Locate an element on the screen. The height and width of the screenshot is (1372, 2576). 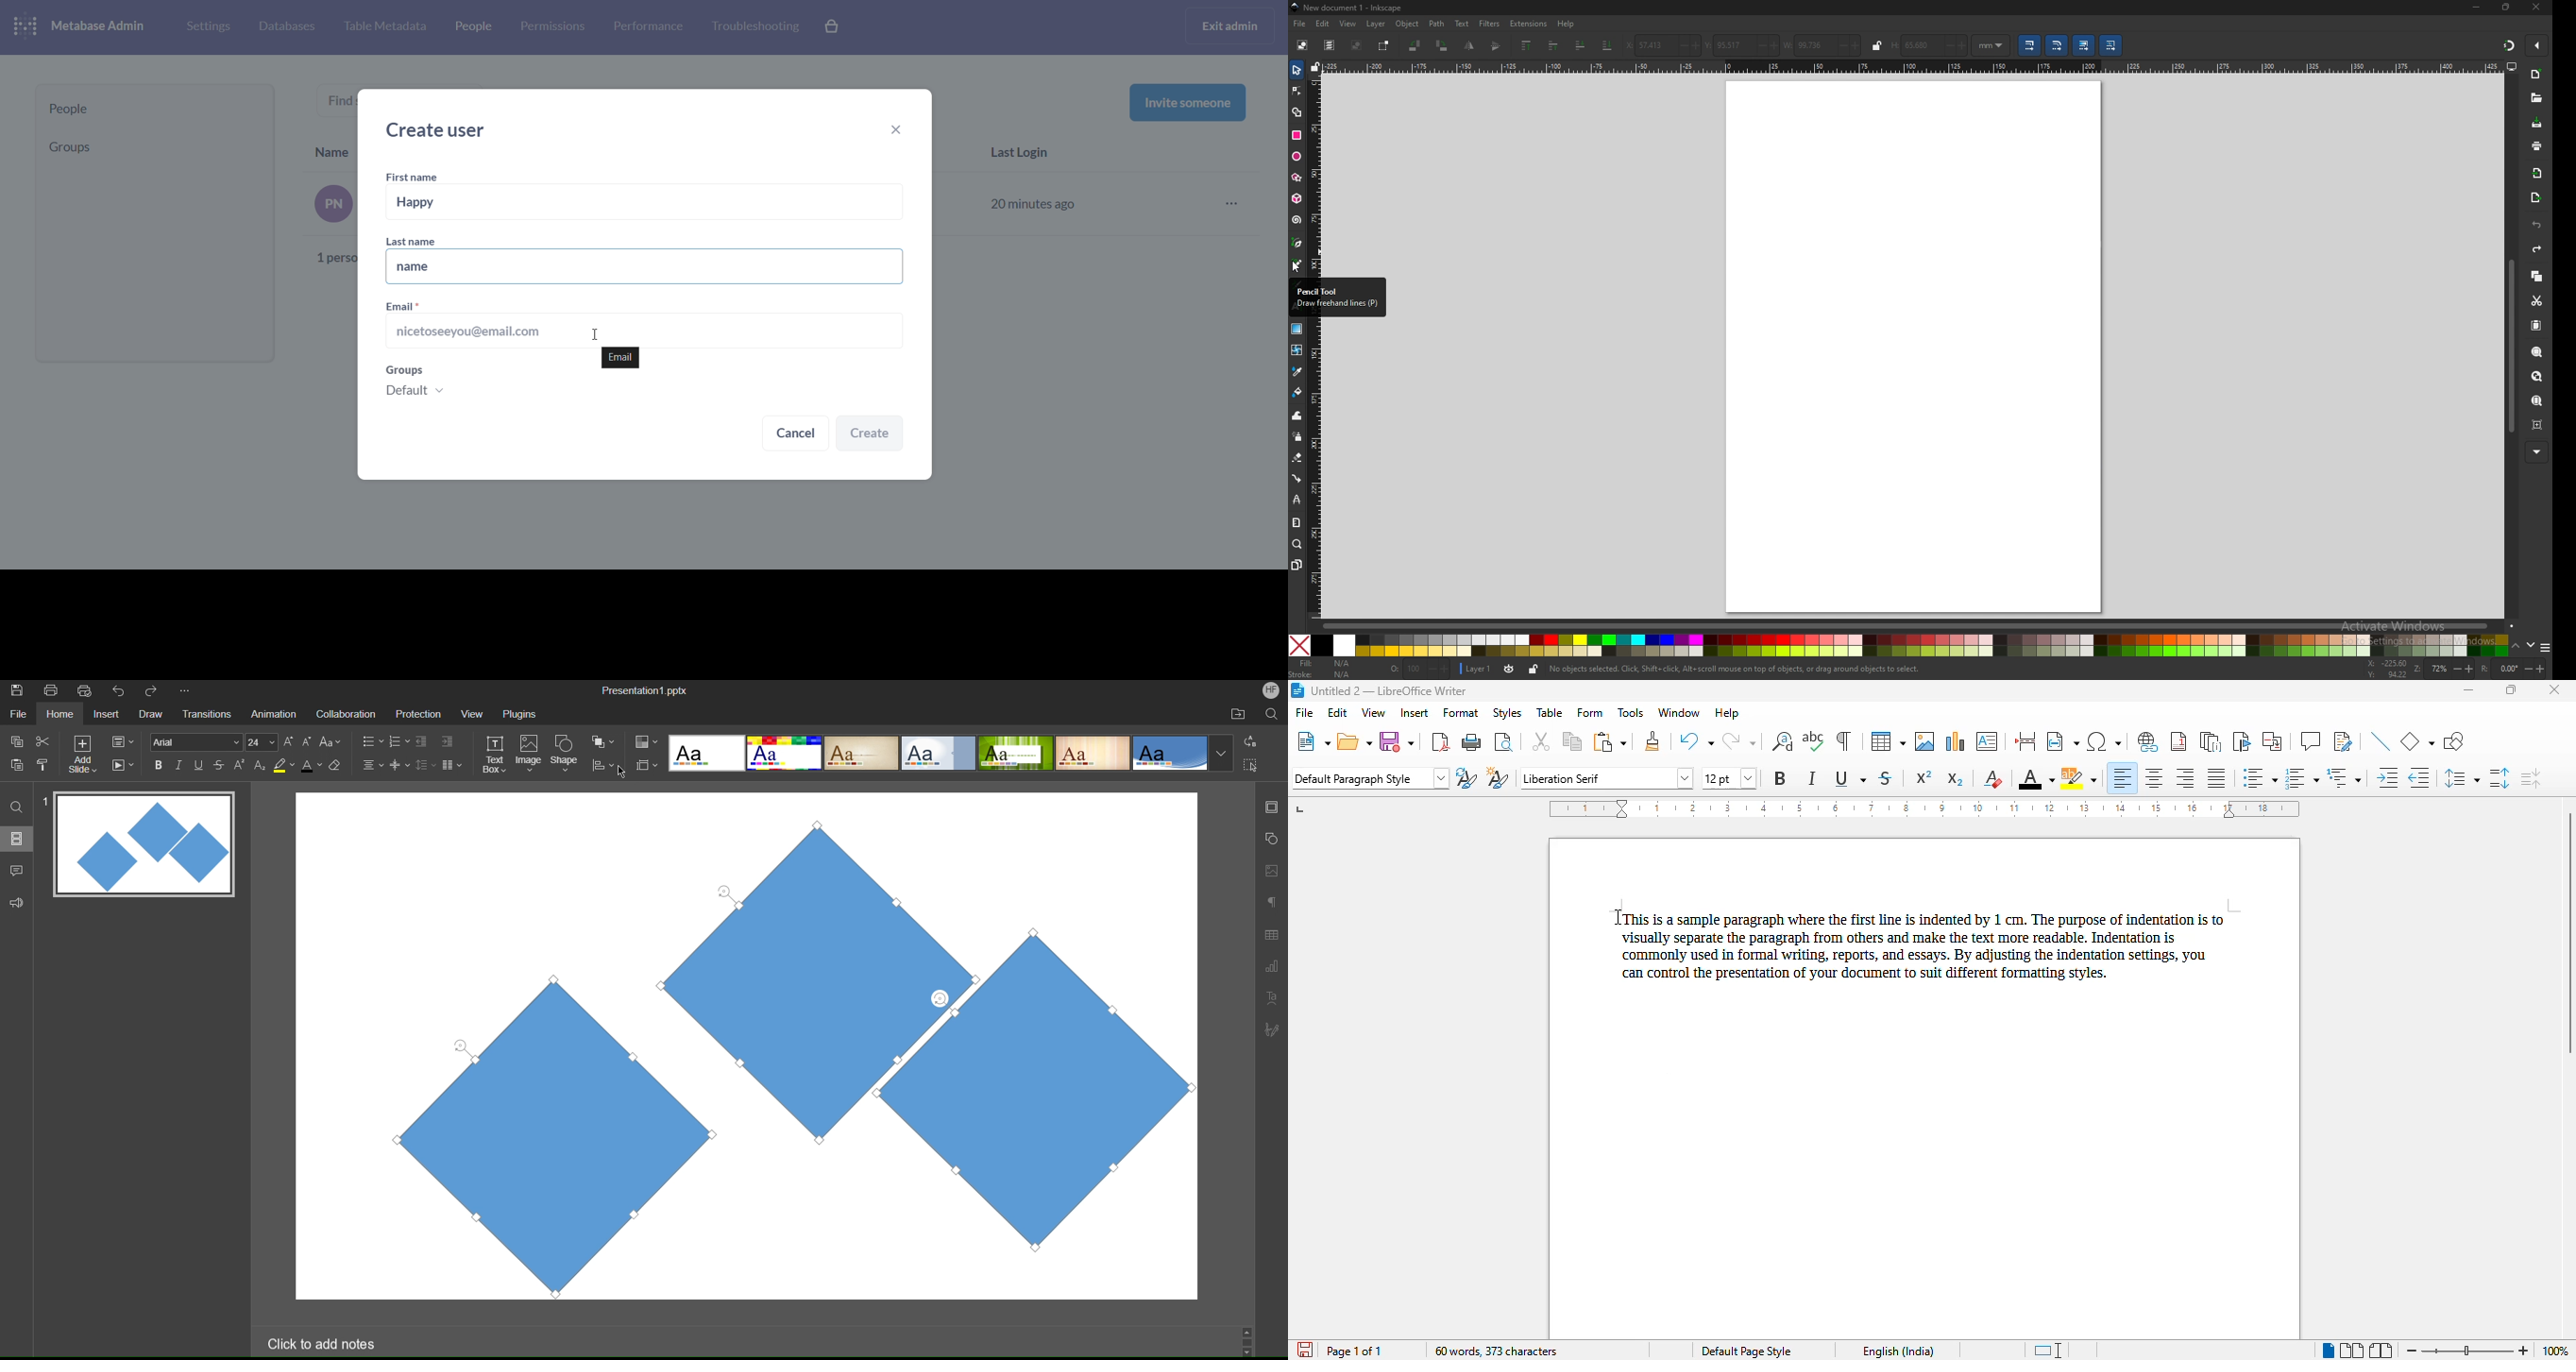
Paragraph Settings is located at coordinates (1272, 901).